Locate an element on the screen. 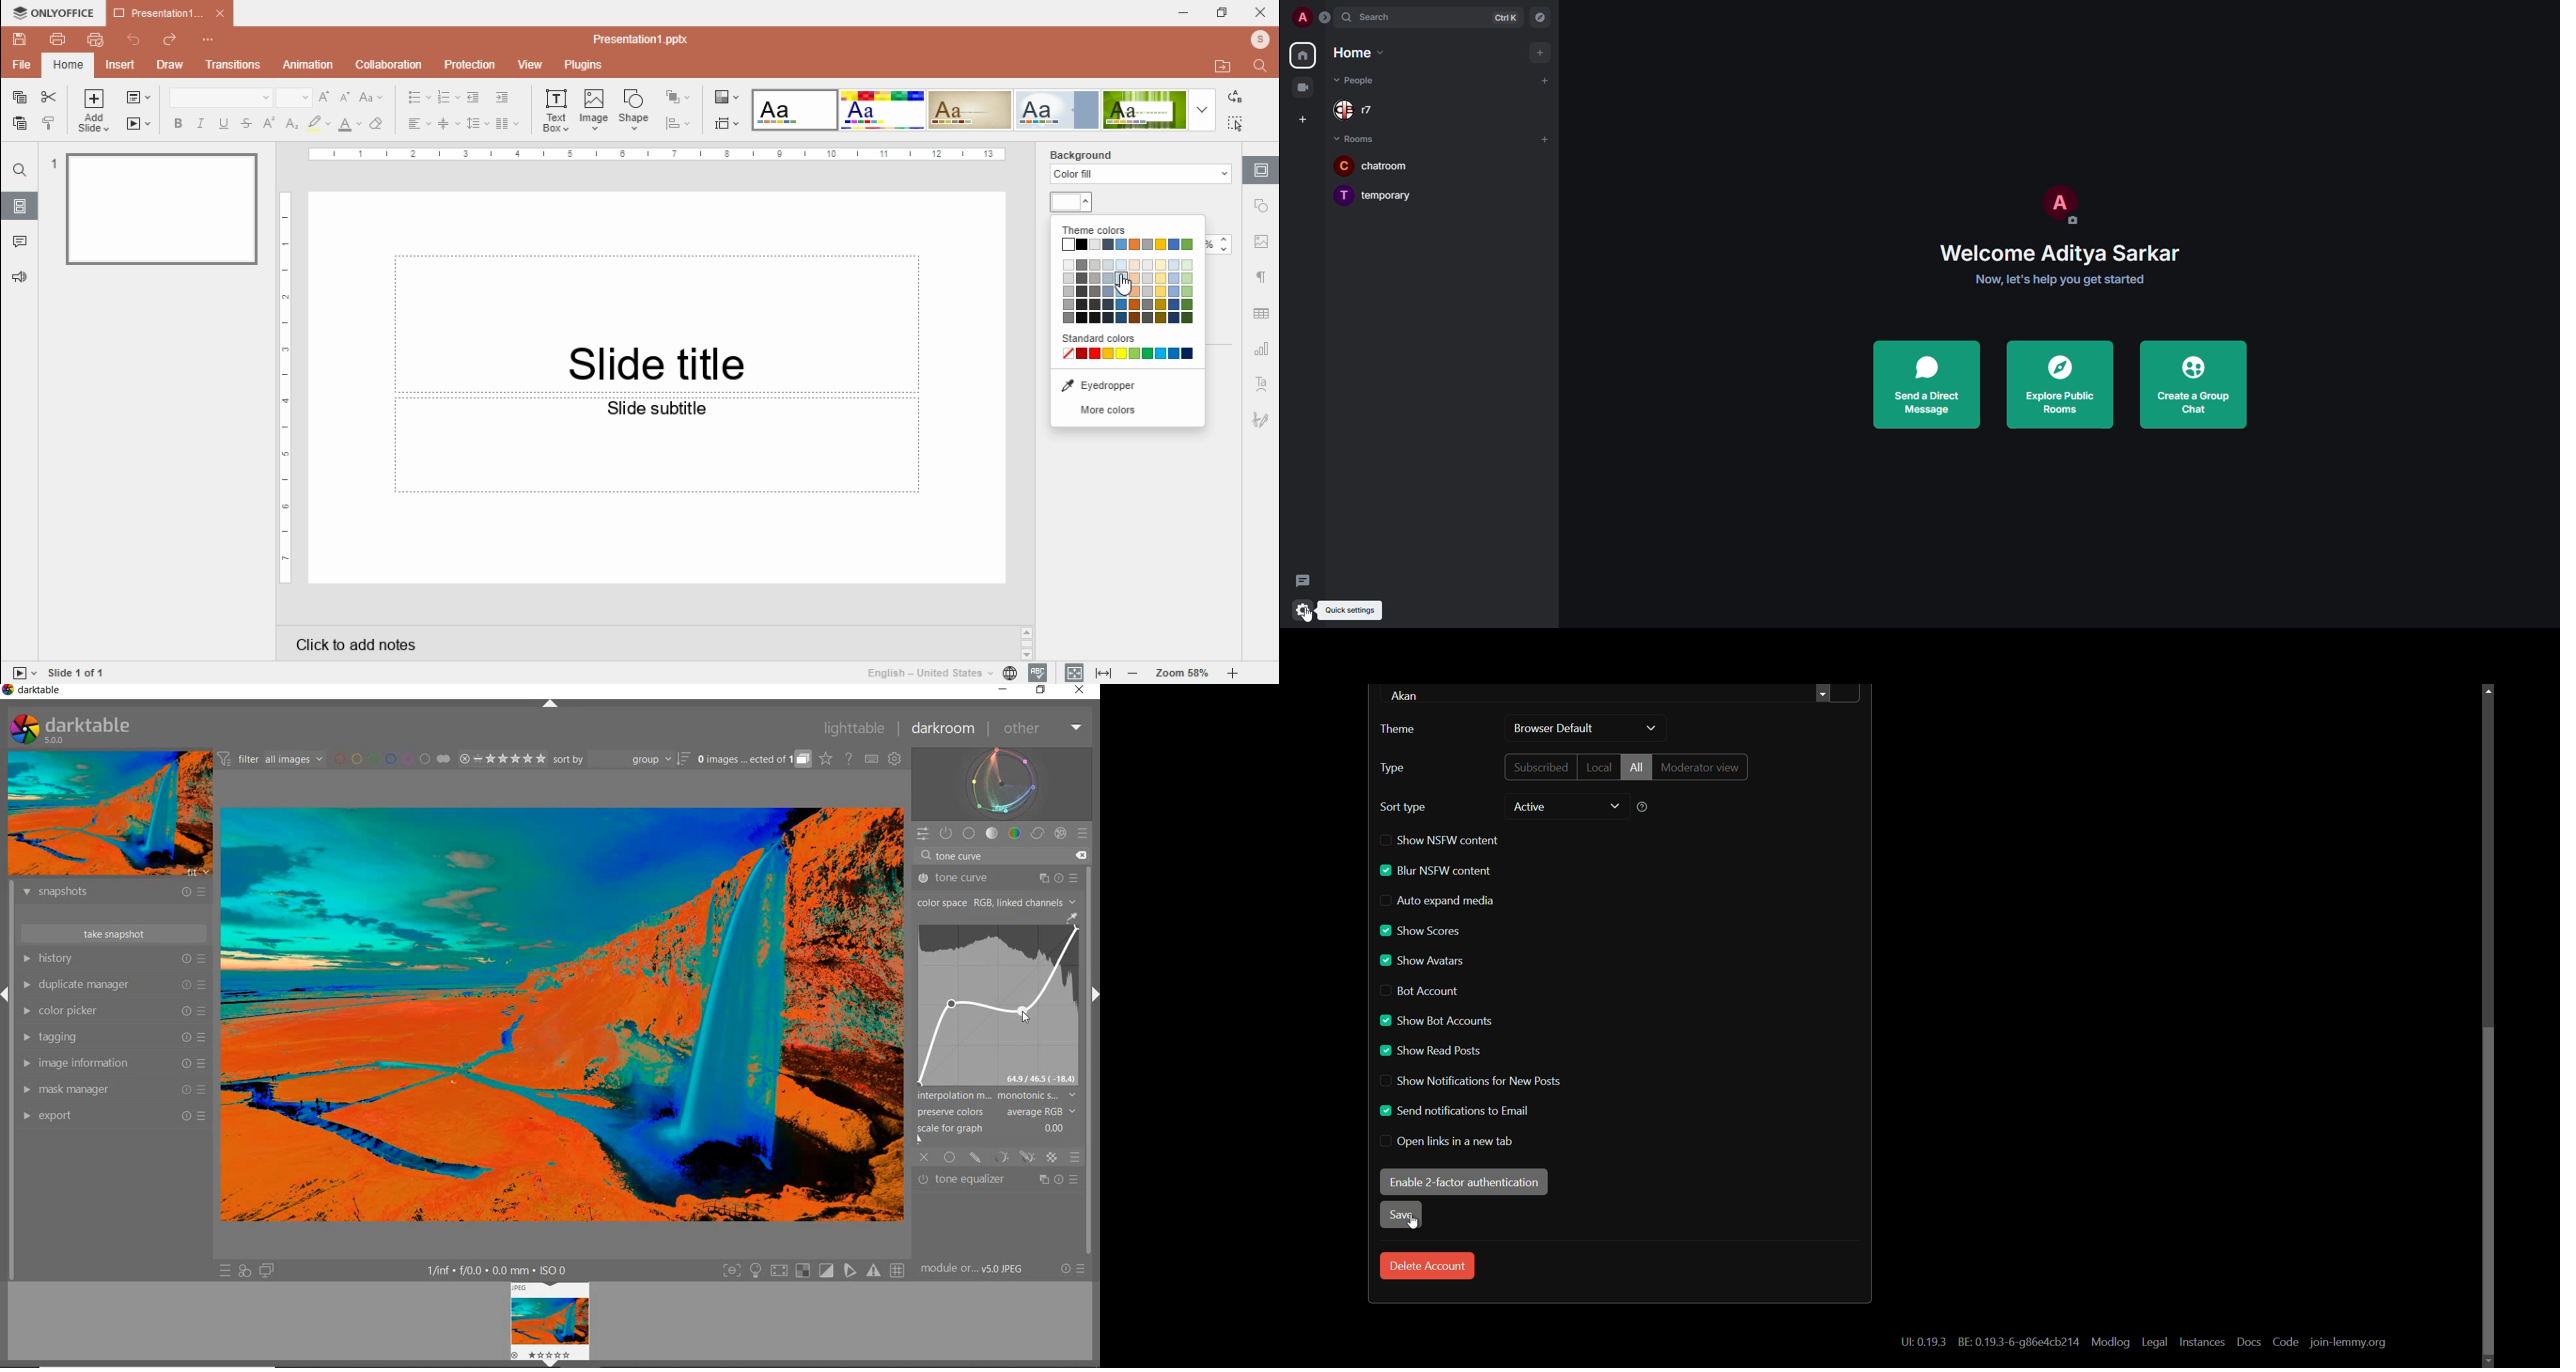  CURSOR is located at coordinates (953, 1006).